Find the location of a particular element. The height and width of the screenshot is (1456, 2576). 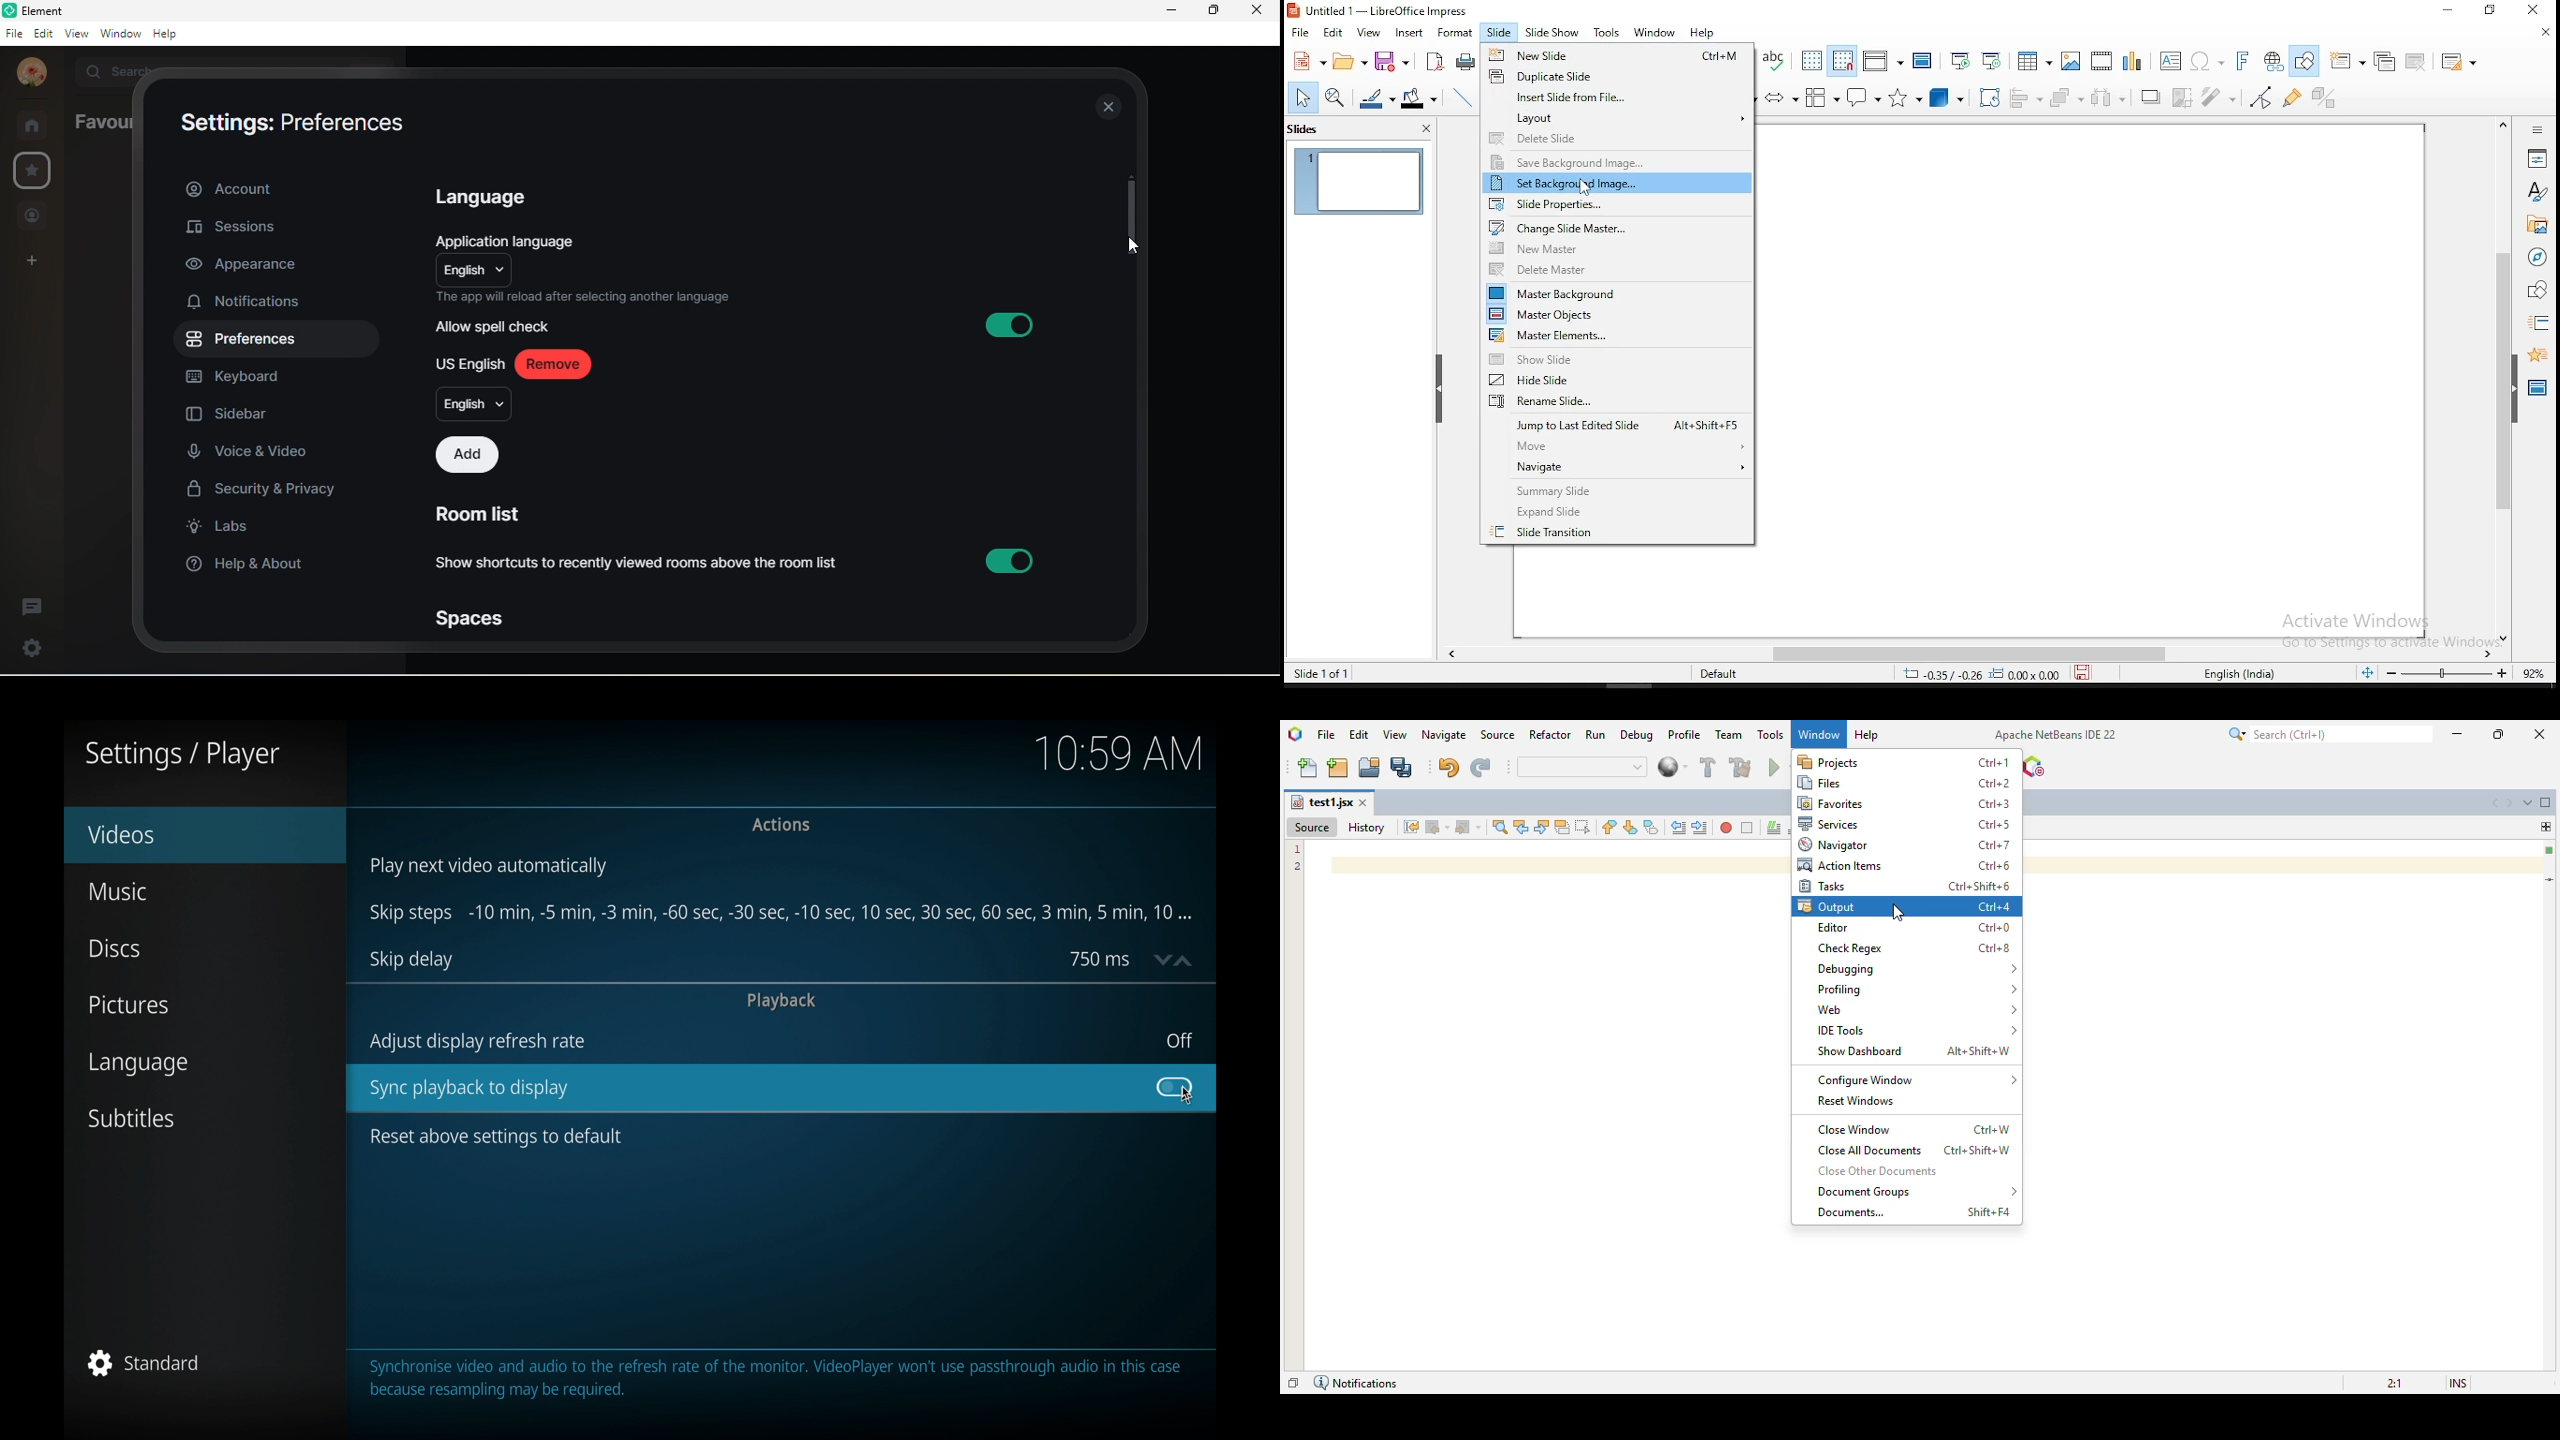

cursor is located at coordinates (1189, 1095).